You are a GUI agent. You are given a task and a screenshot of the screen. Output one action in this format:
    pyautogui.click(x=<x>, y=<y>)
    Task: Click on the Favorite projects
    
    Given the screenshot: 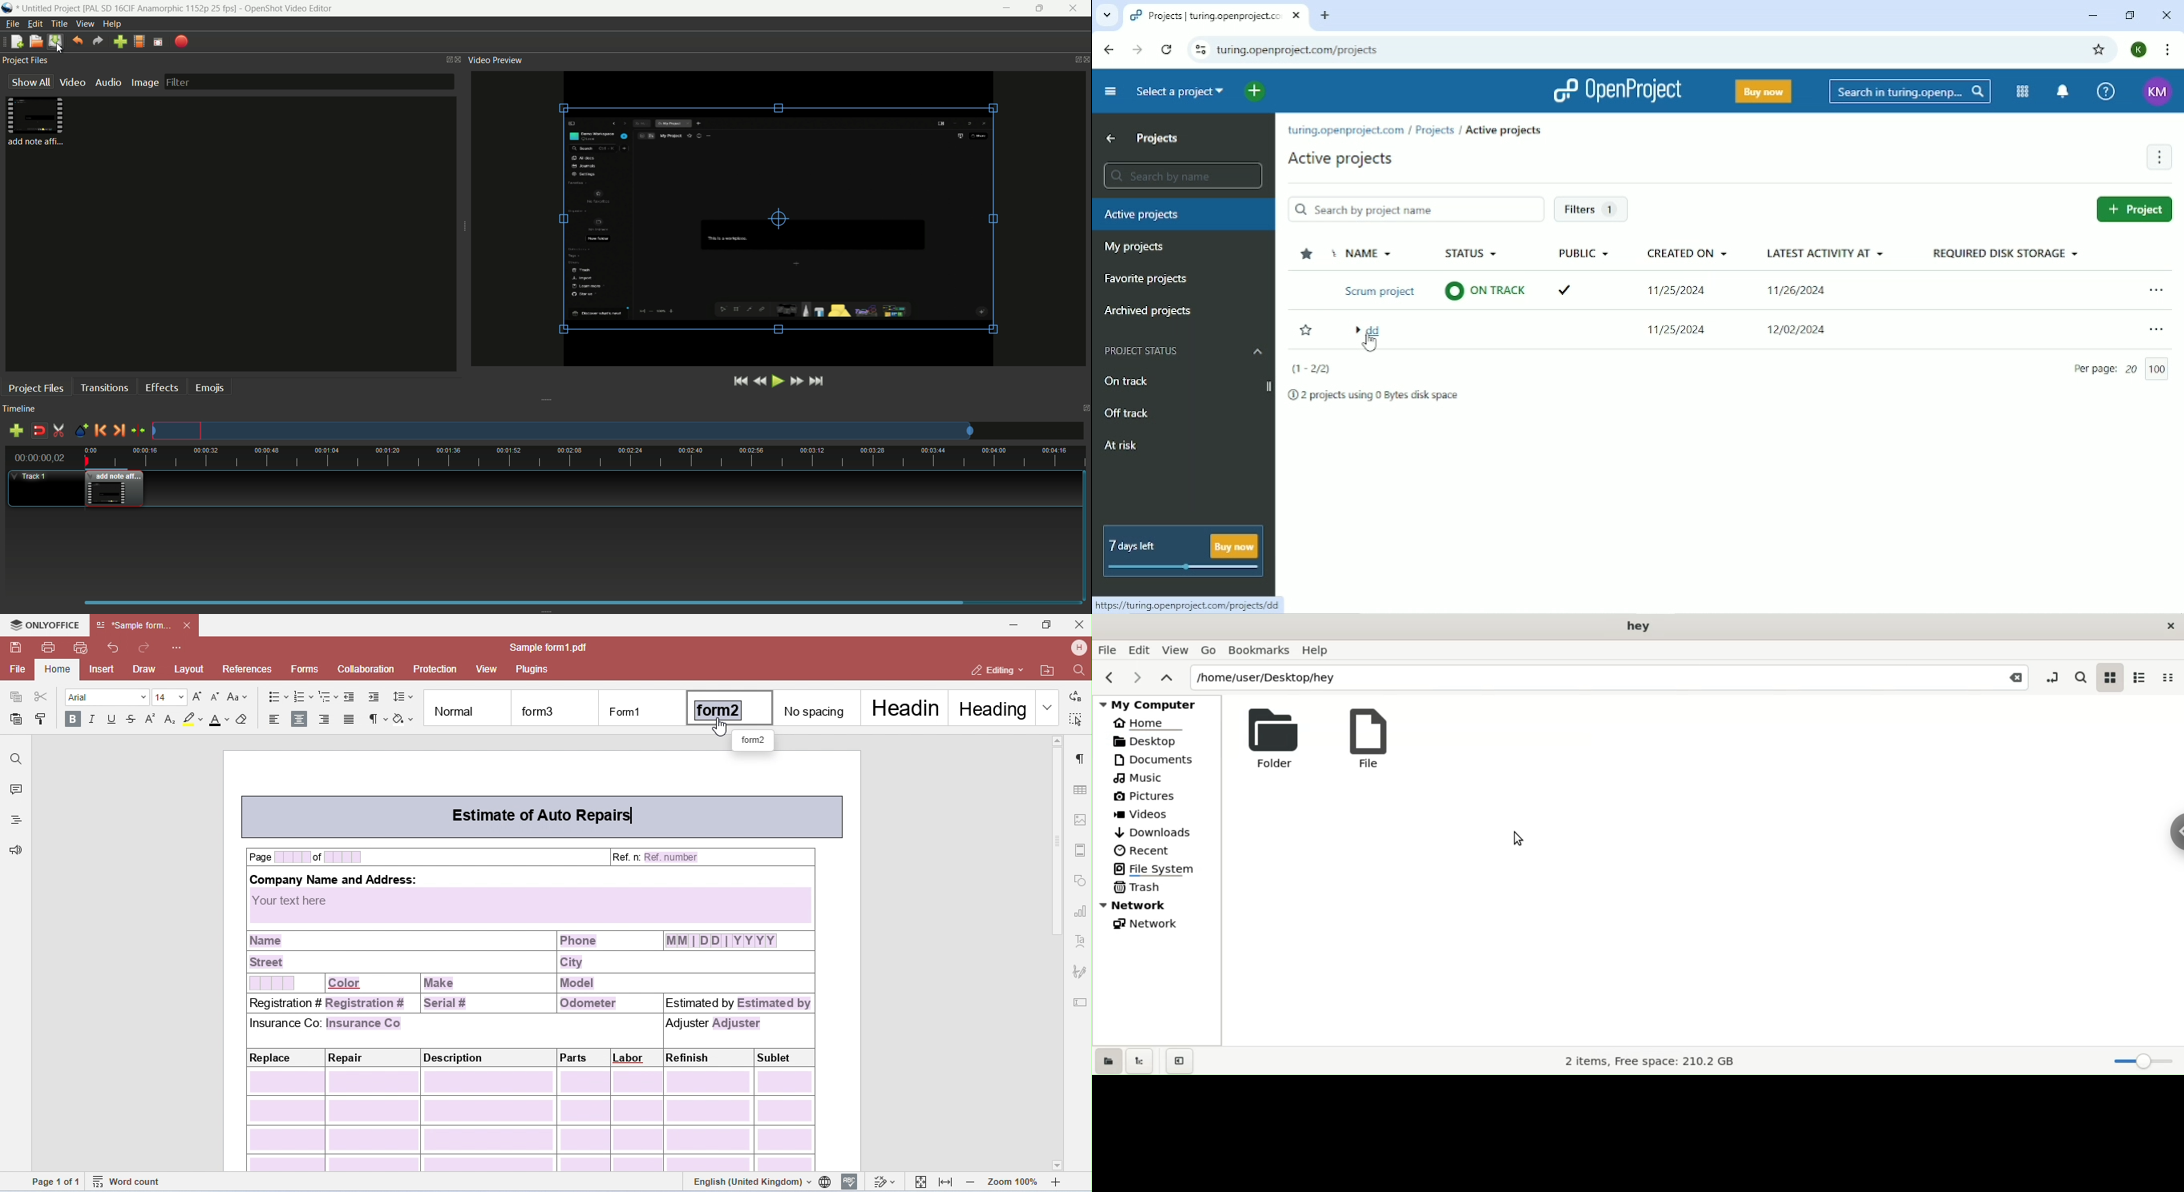 What is the action you would take?
    pyautogui.click(x=1148, y=280)
    